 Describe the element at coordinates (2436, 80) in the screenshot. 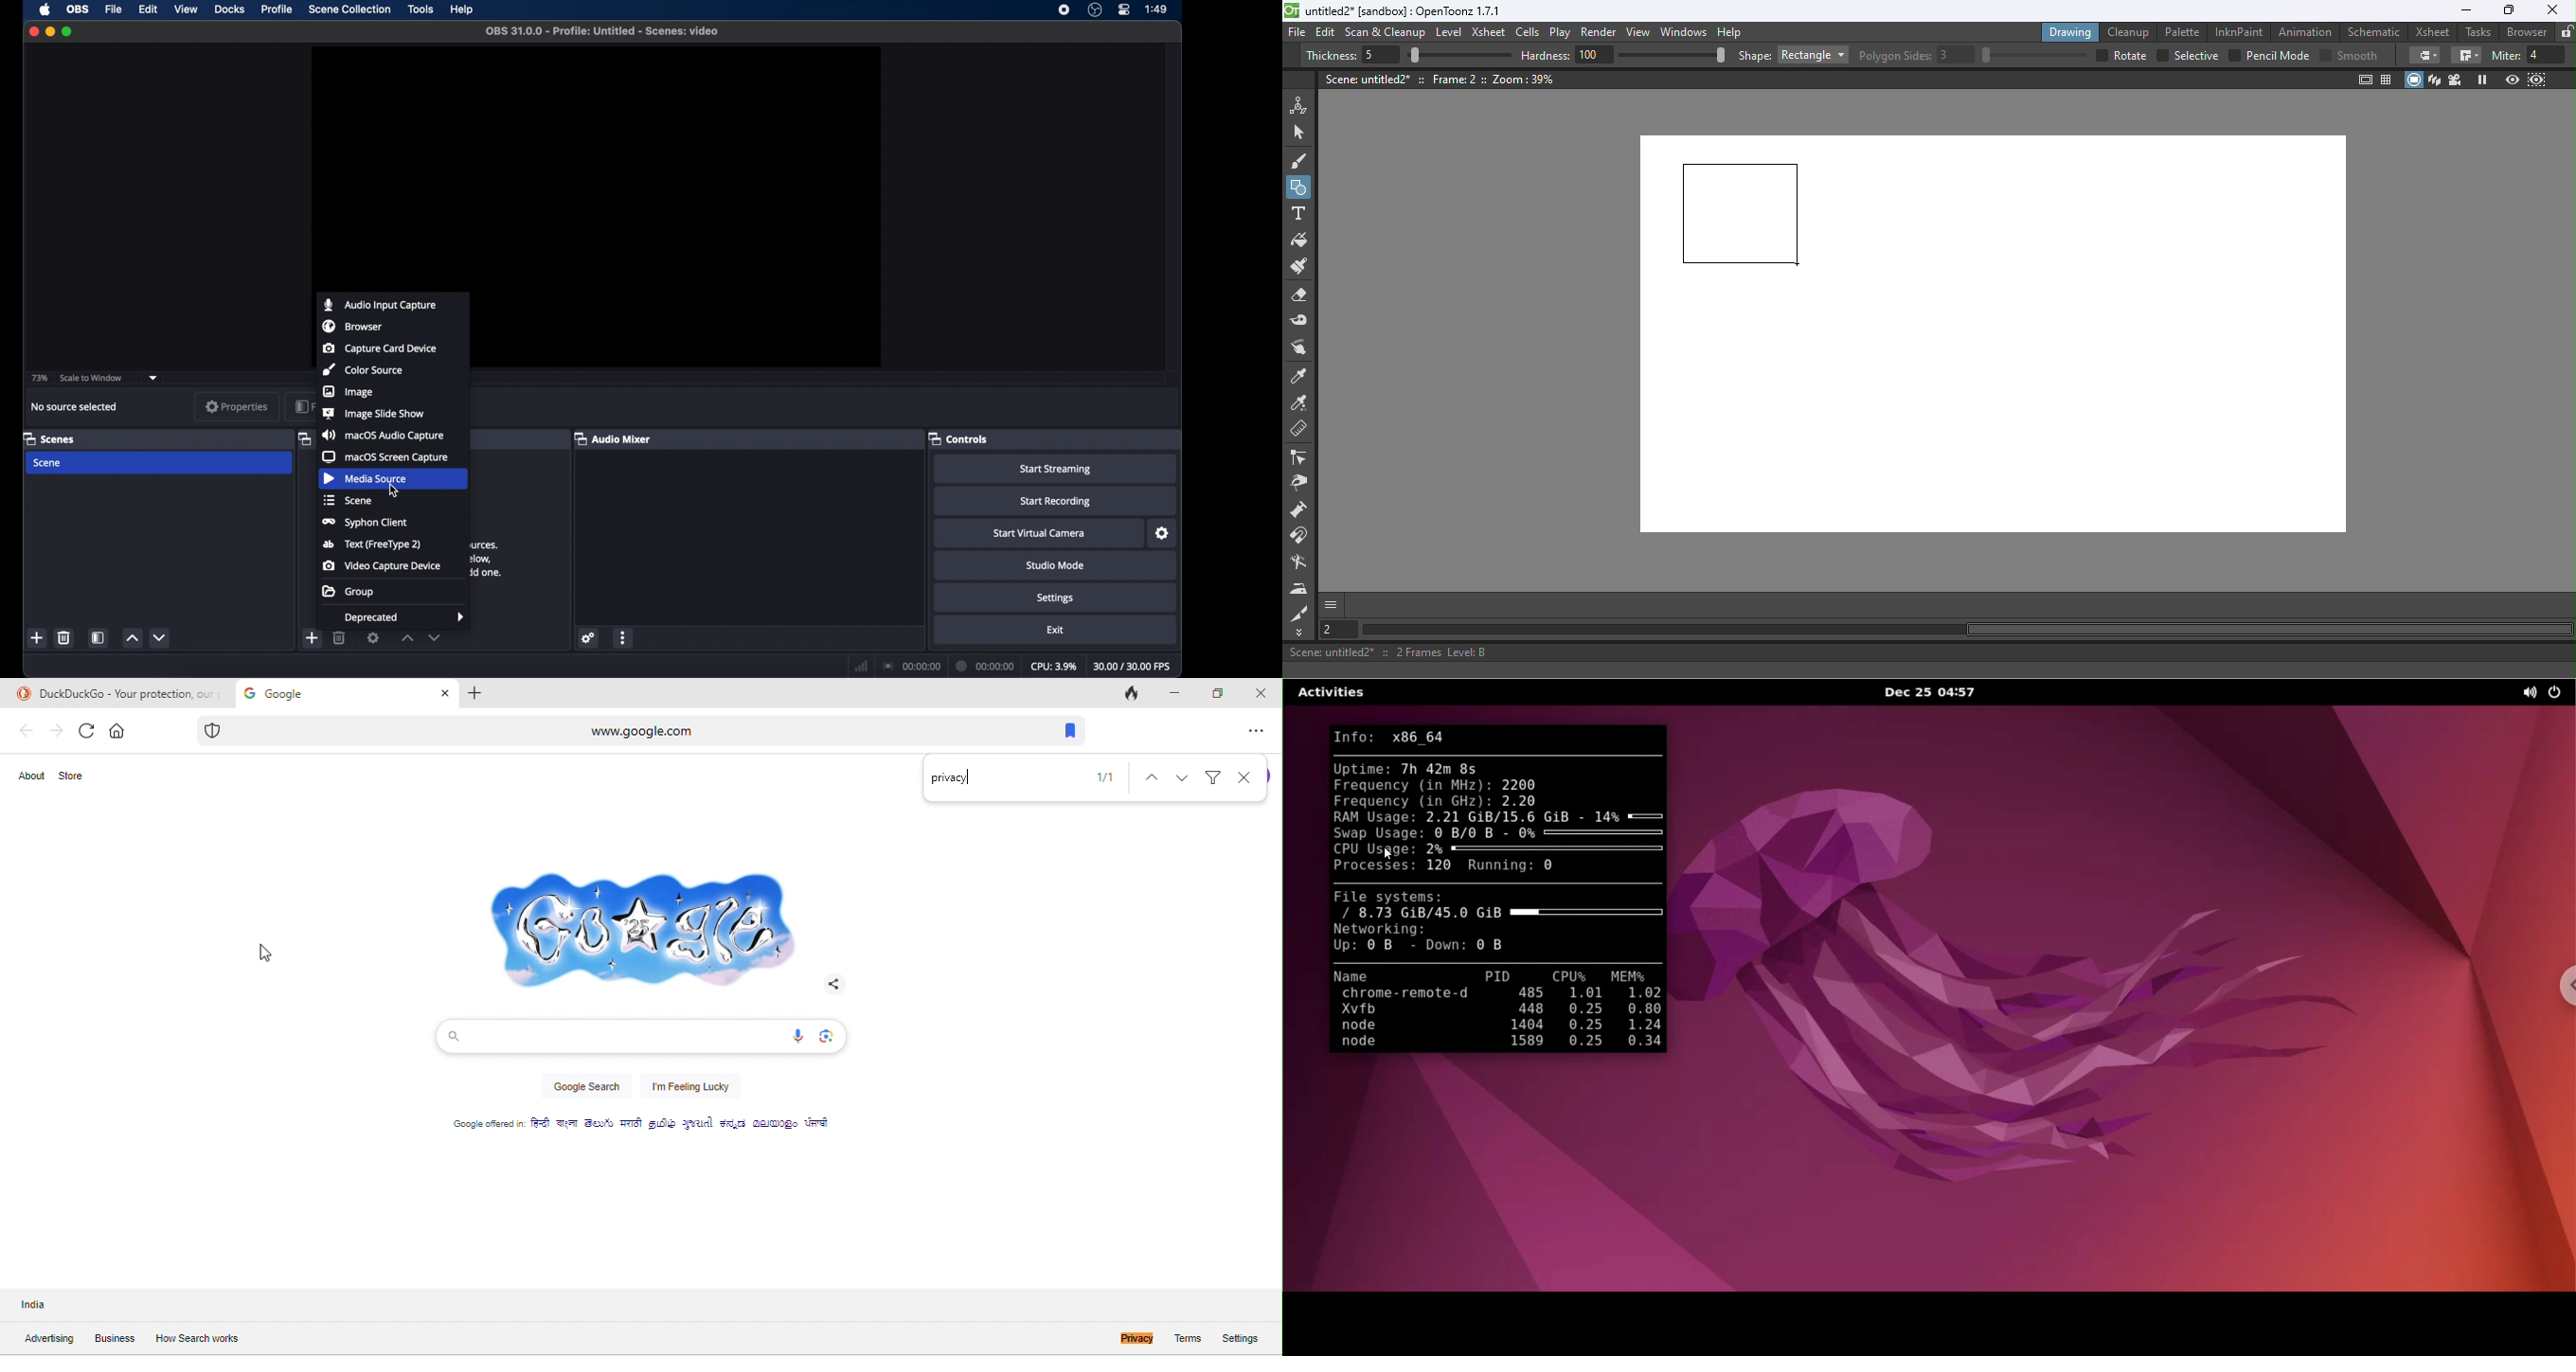

I see `3D View` at that location.